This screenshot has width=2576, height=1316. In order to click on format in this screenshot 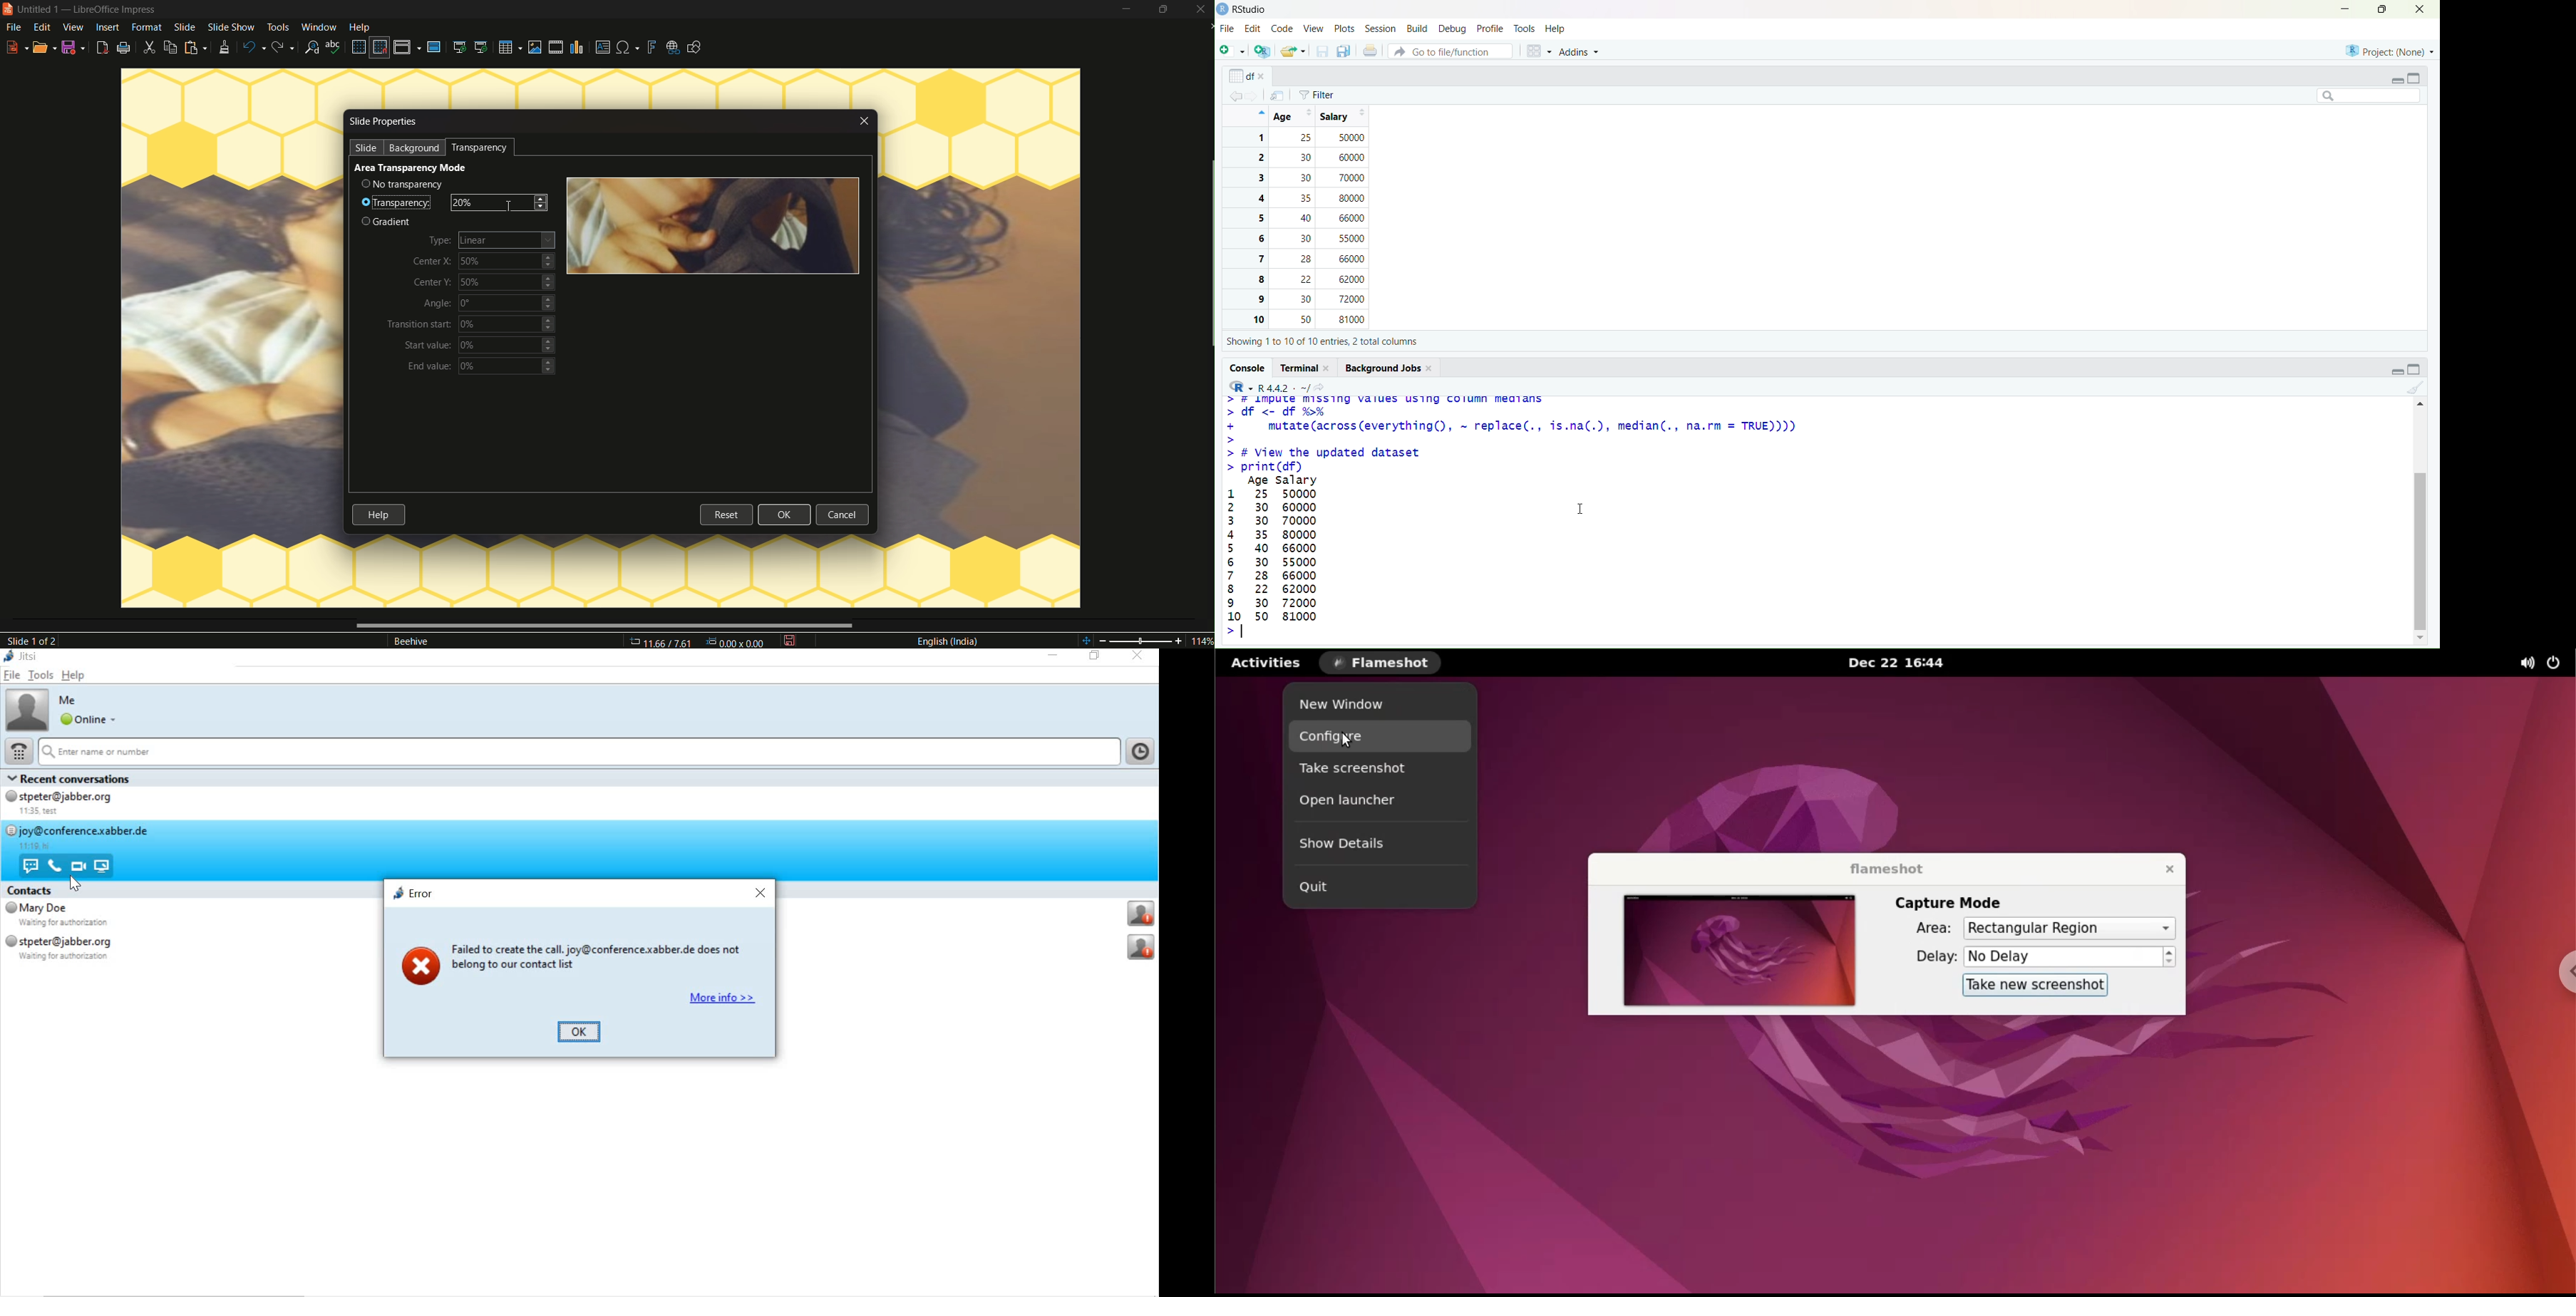, I will do `click(144, 27)`.